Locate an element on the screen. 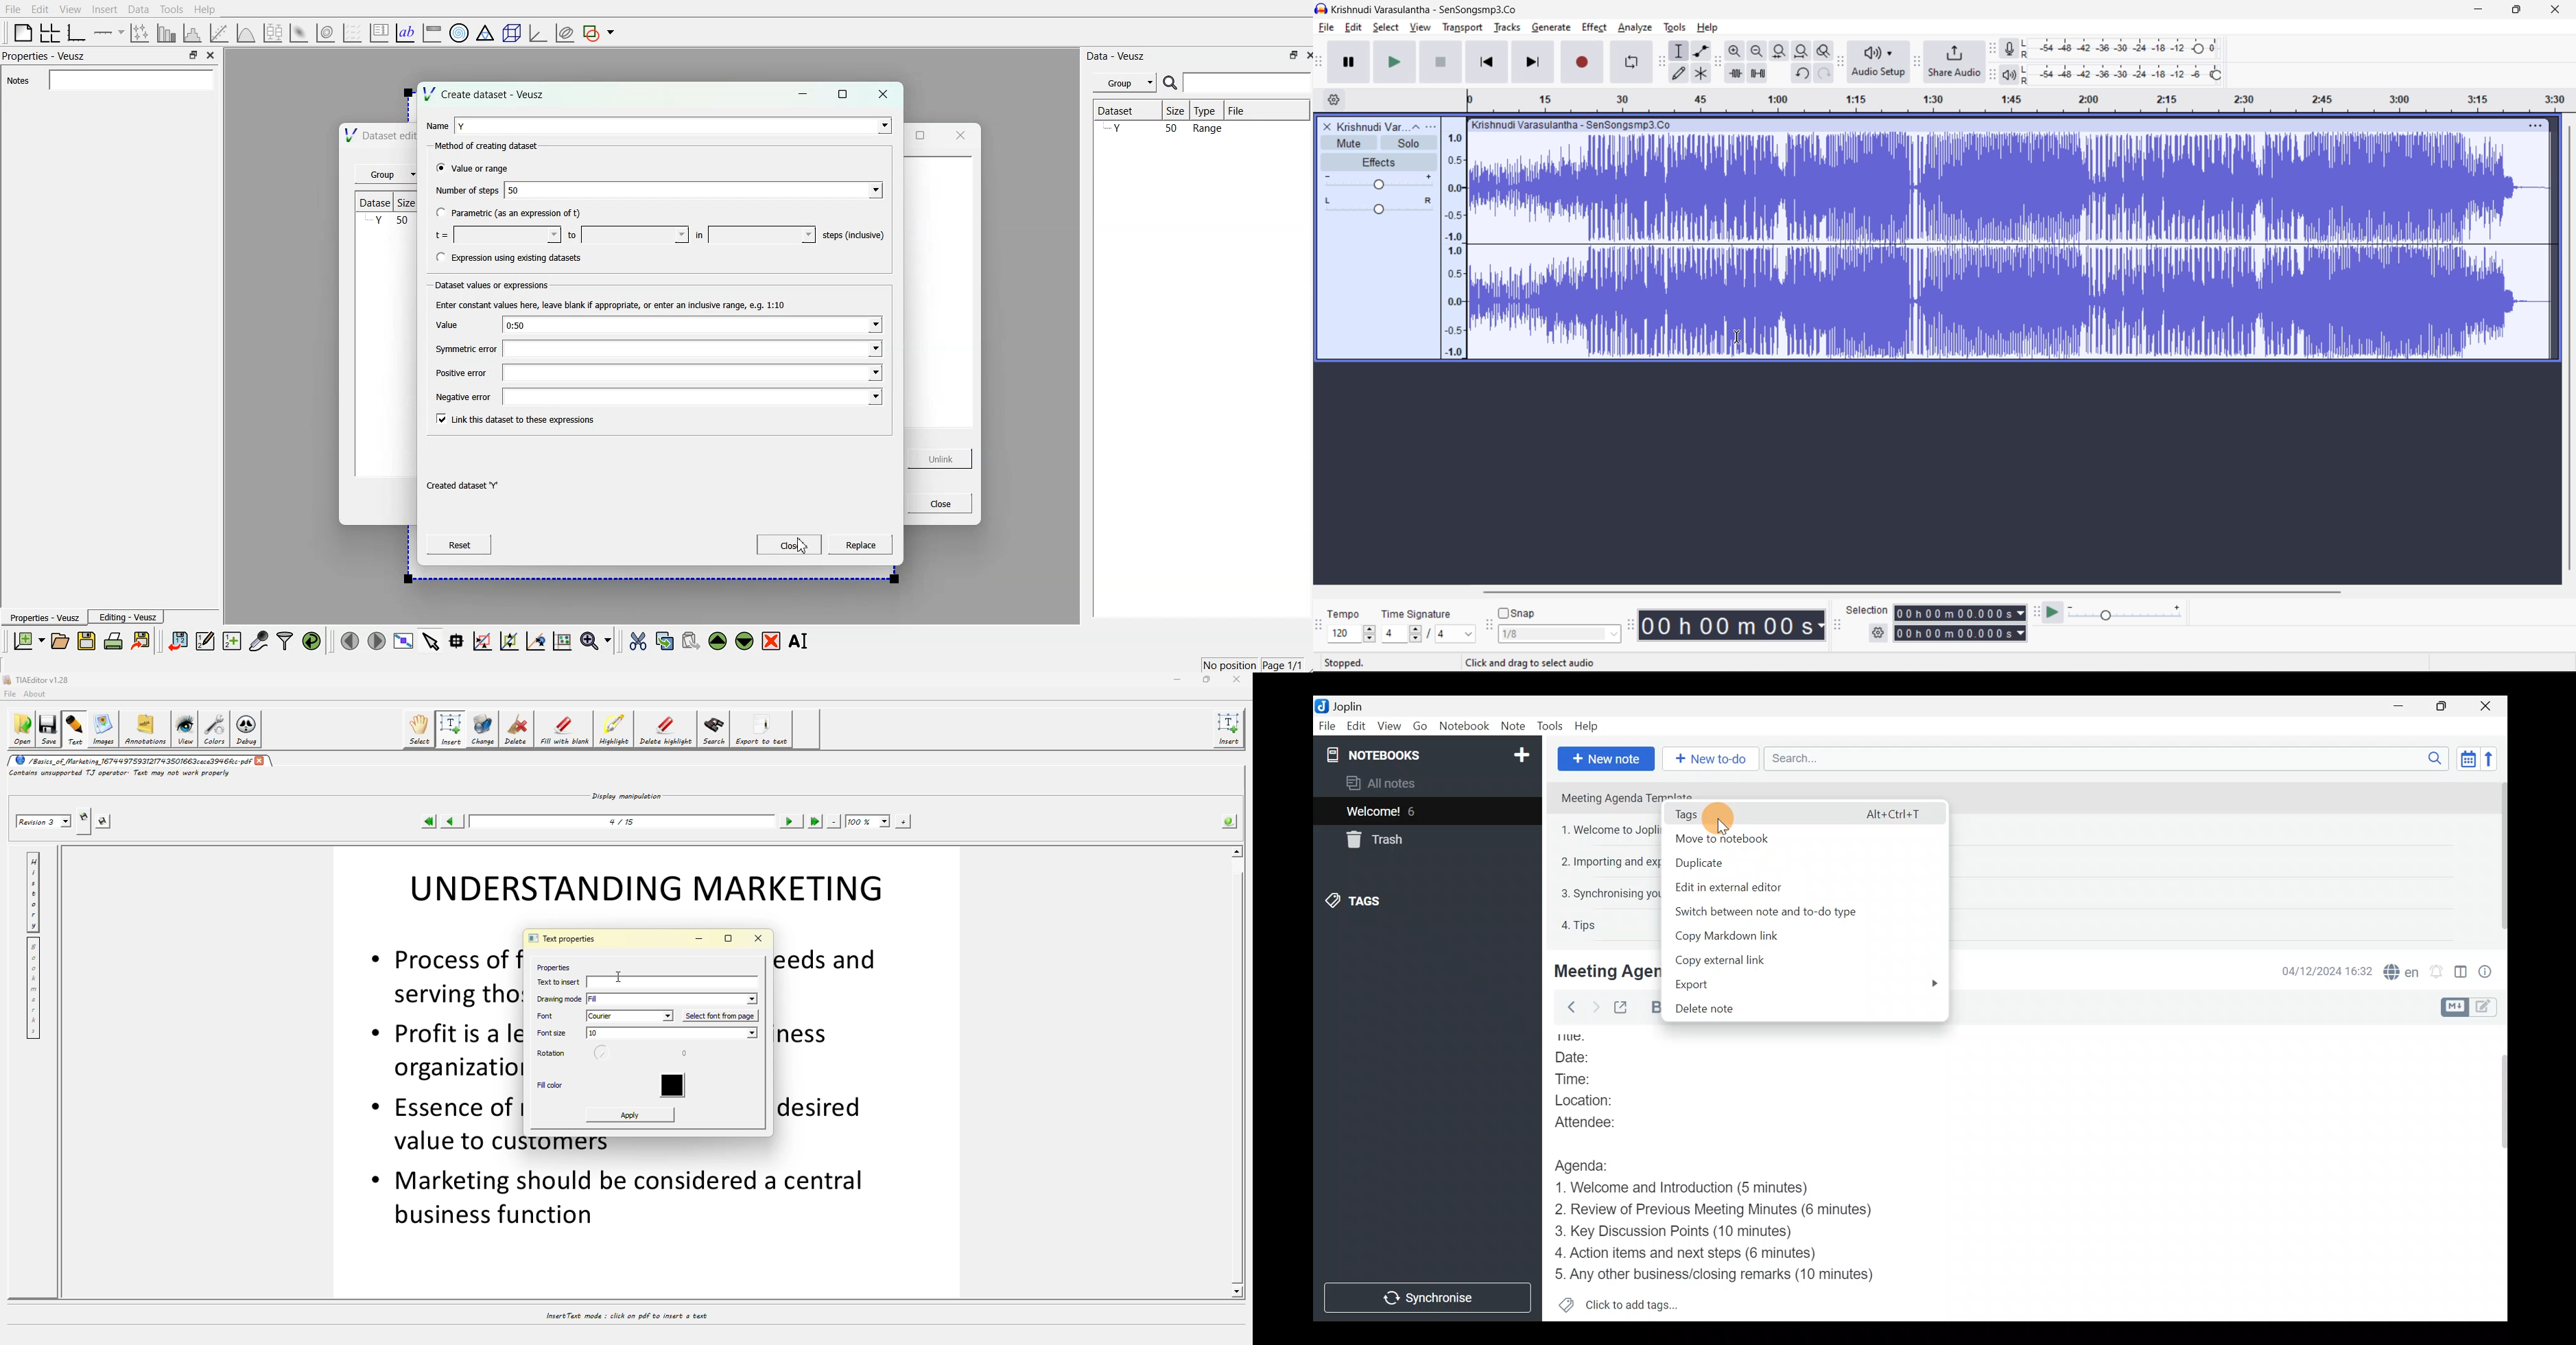 Image resolution: width=2576 pixels, height=1372 pixels. ‘steps (inclusive) is located at coordinates (853, 235).